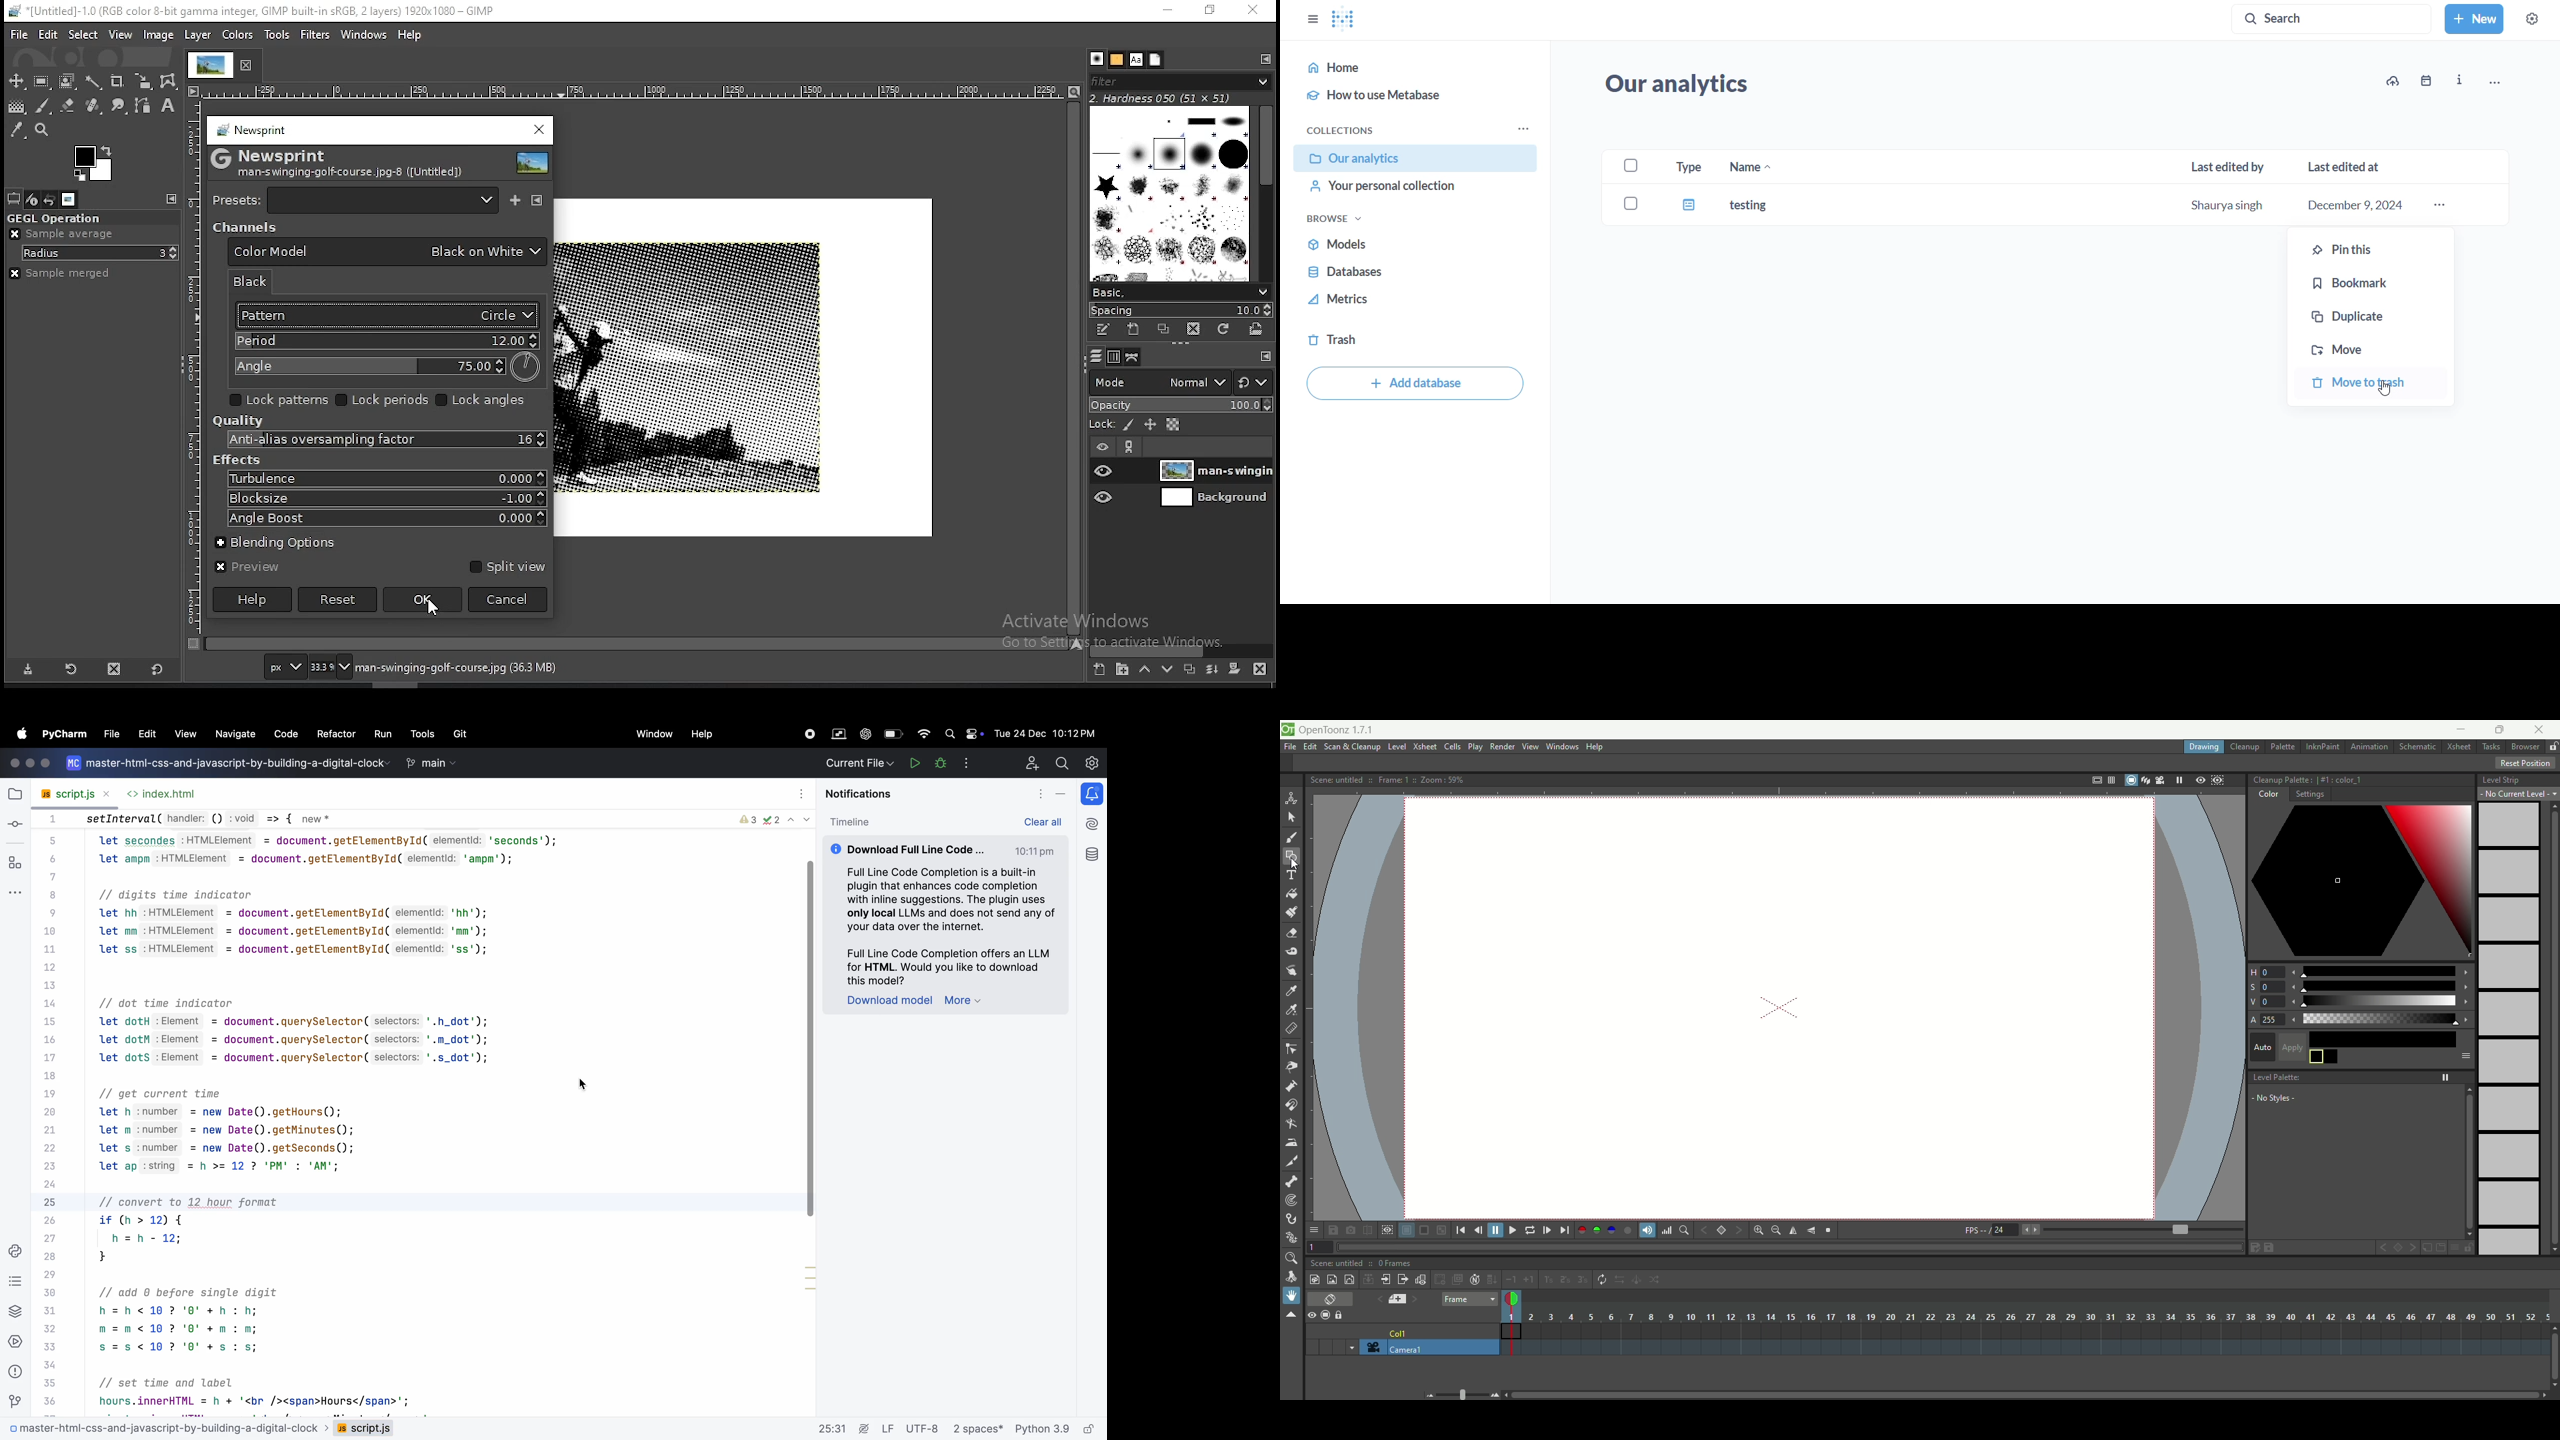  What do you see at coordinates (2519, 794) in the screenshot?
I see `no current level` at bounding box center [2519, 794].